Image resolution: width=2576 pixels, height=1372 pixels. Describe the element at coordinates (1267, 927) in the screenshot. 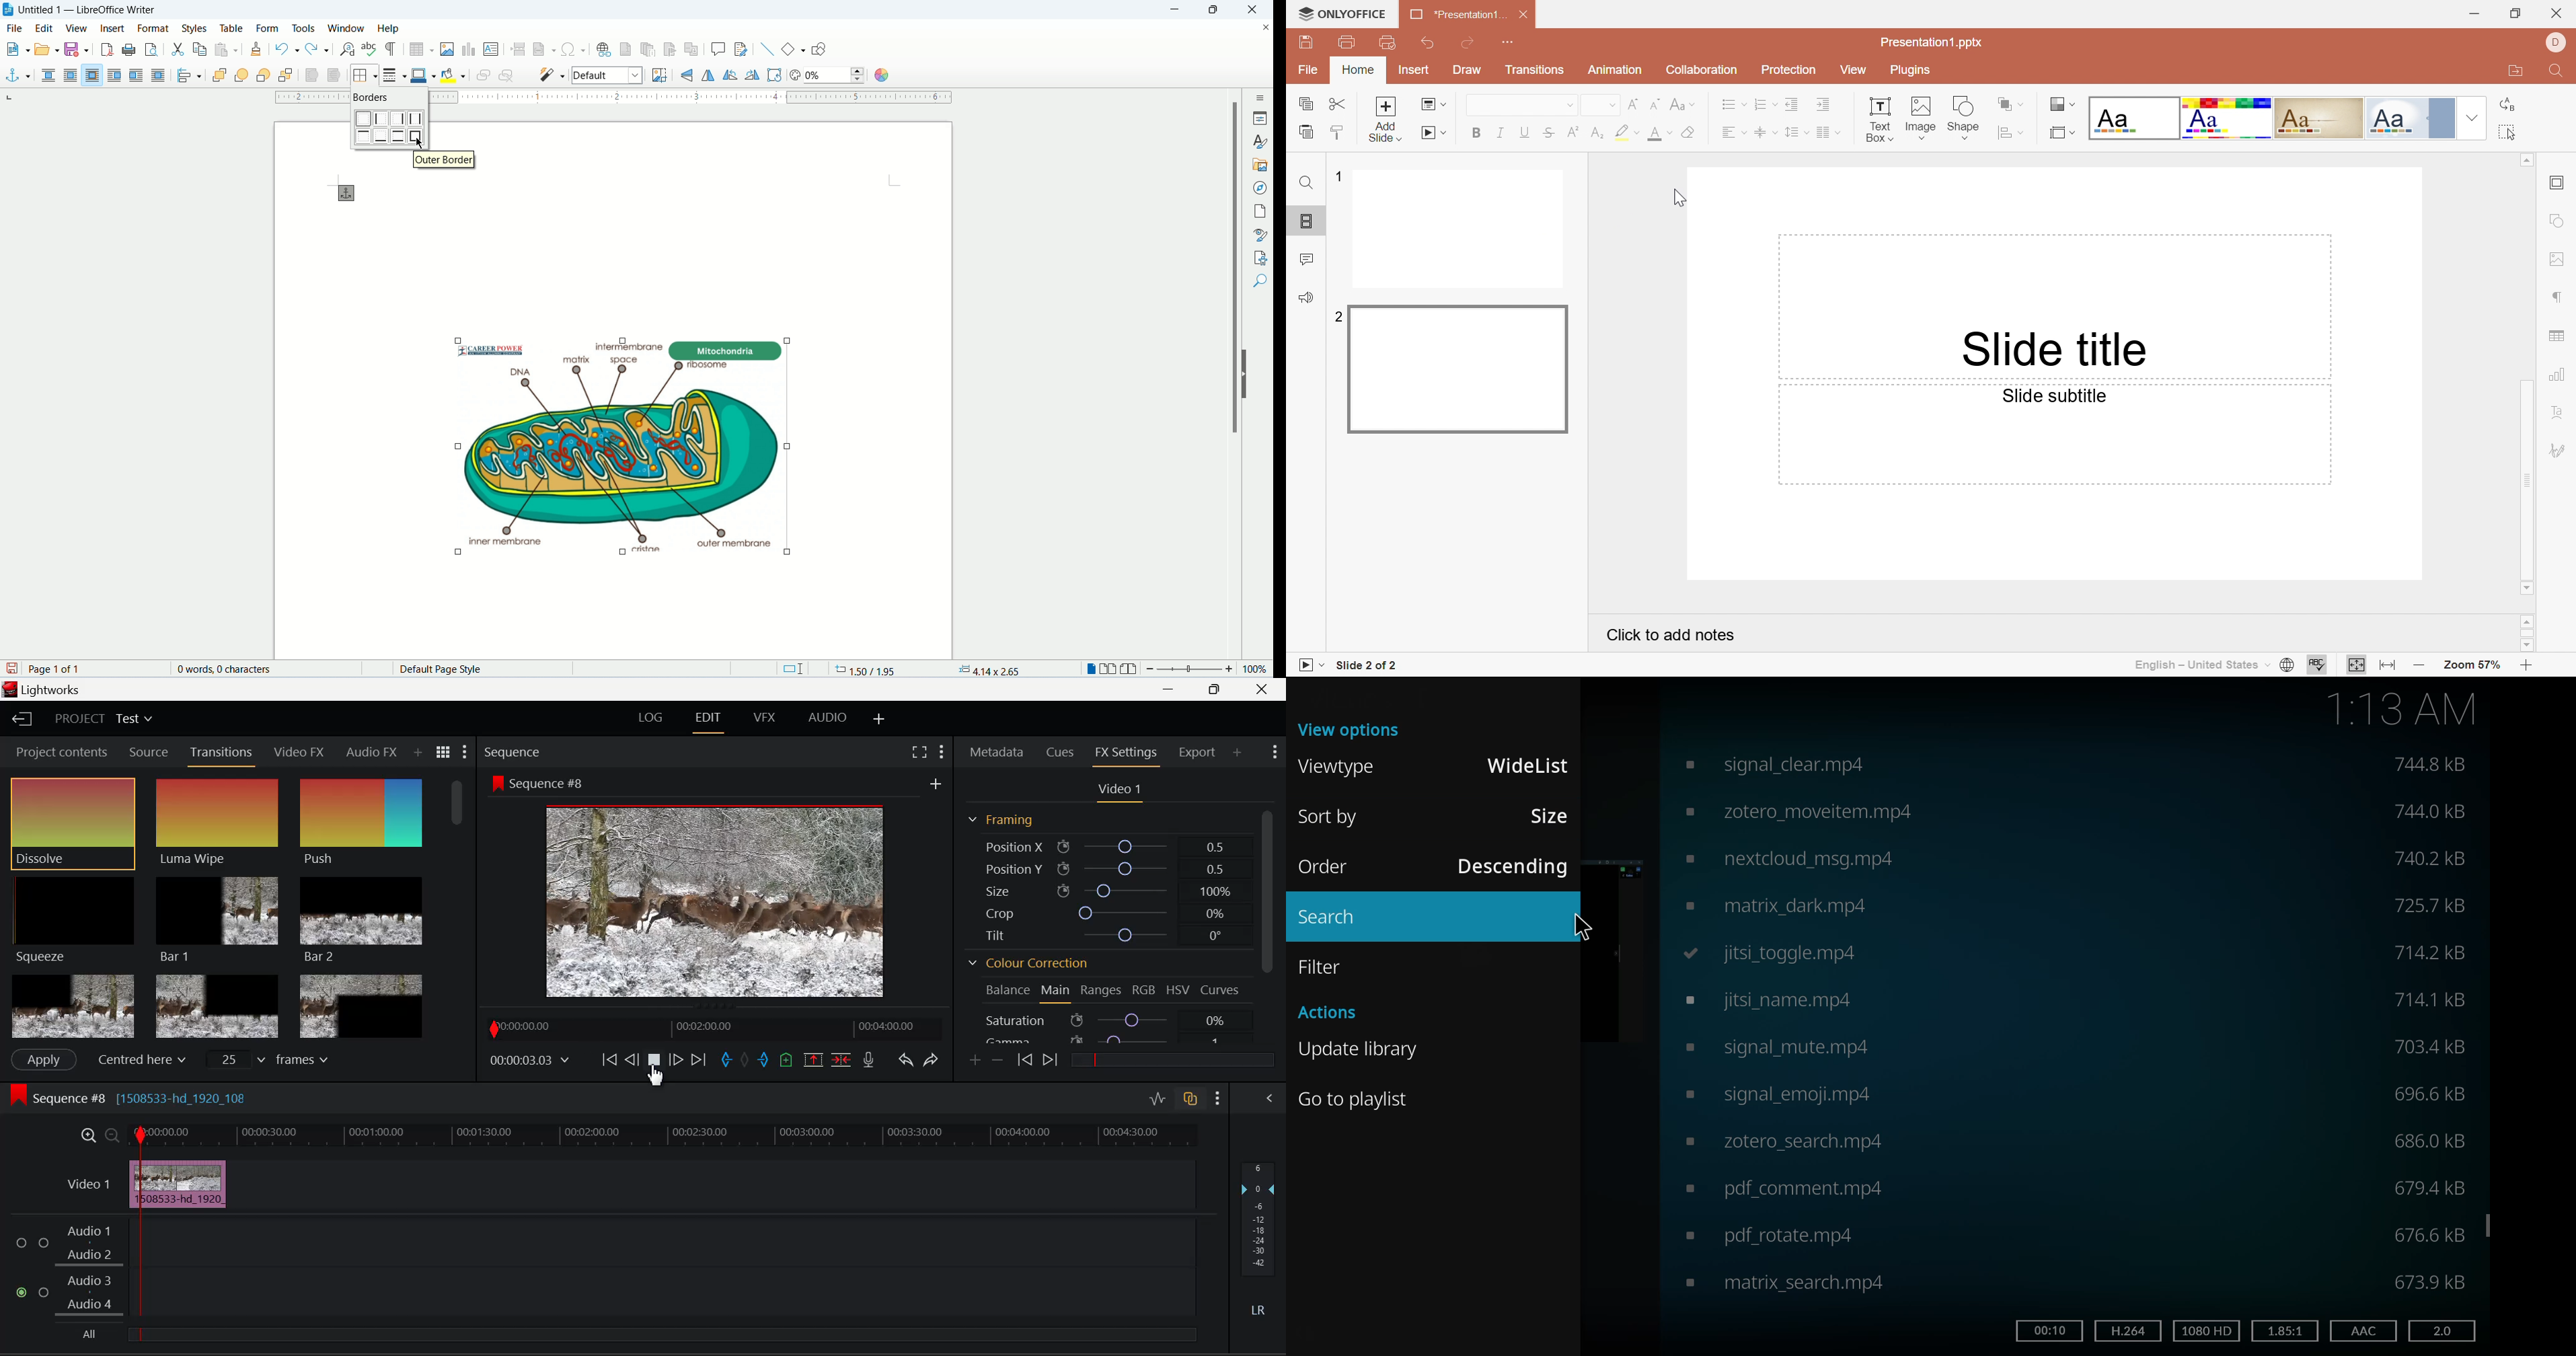

I see `Scroll Bar` at that location.